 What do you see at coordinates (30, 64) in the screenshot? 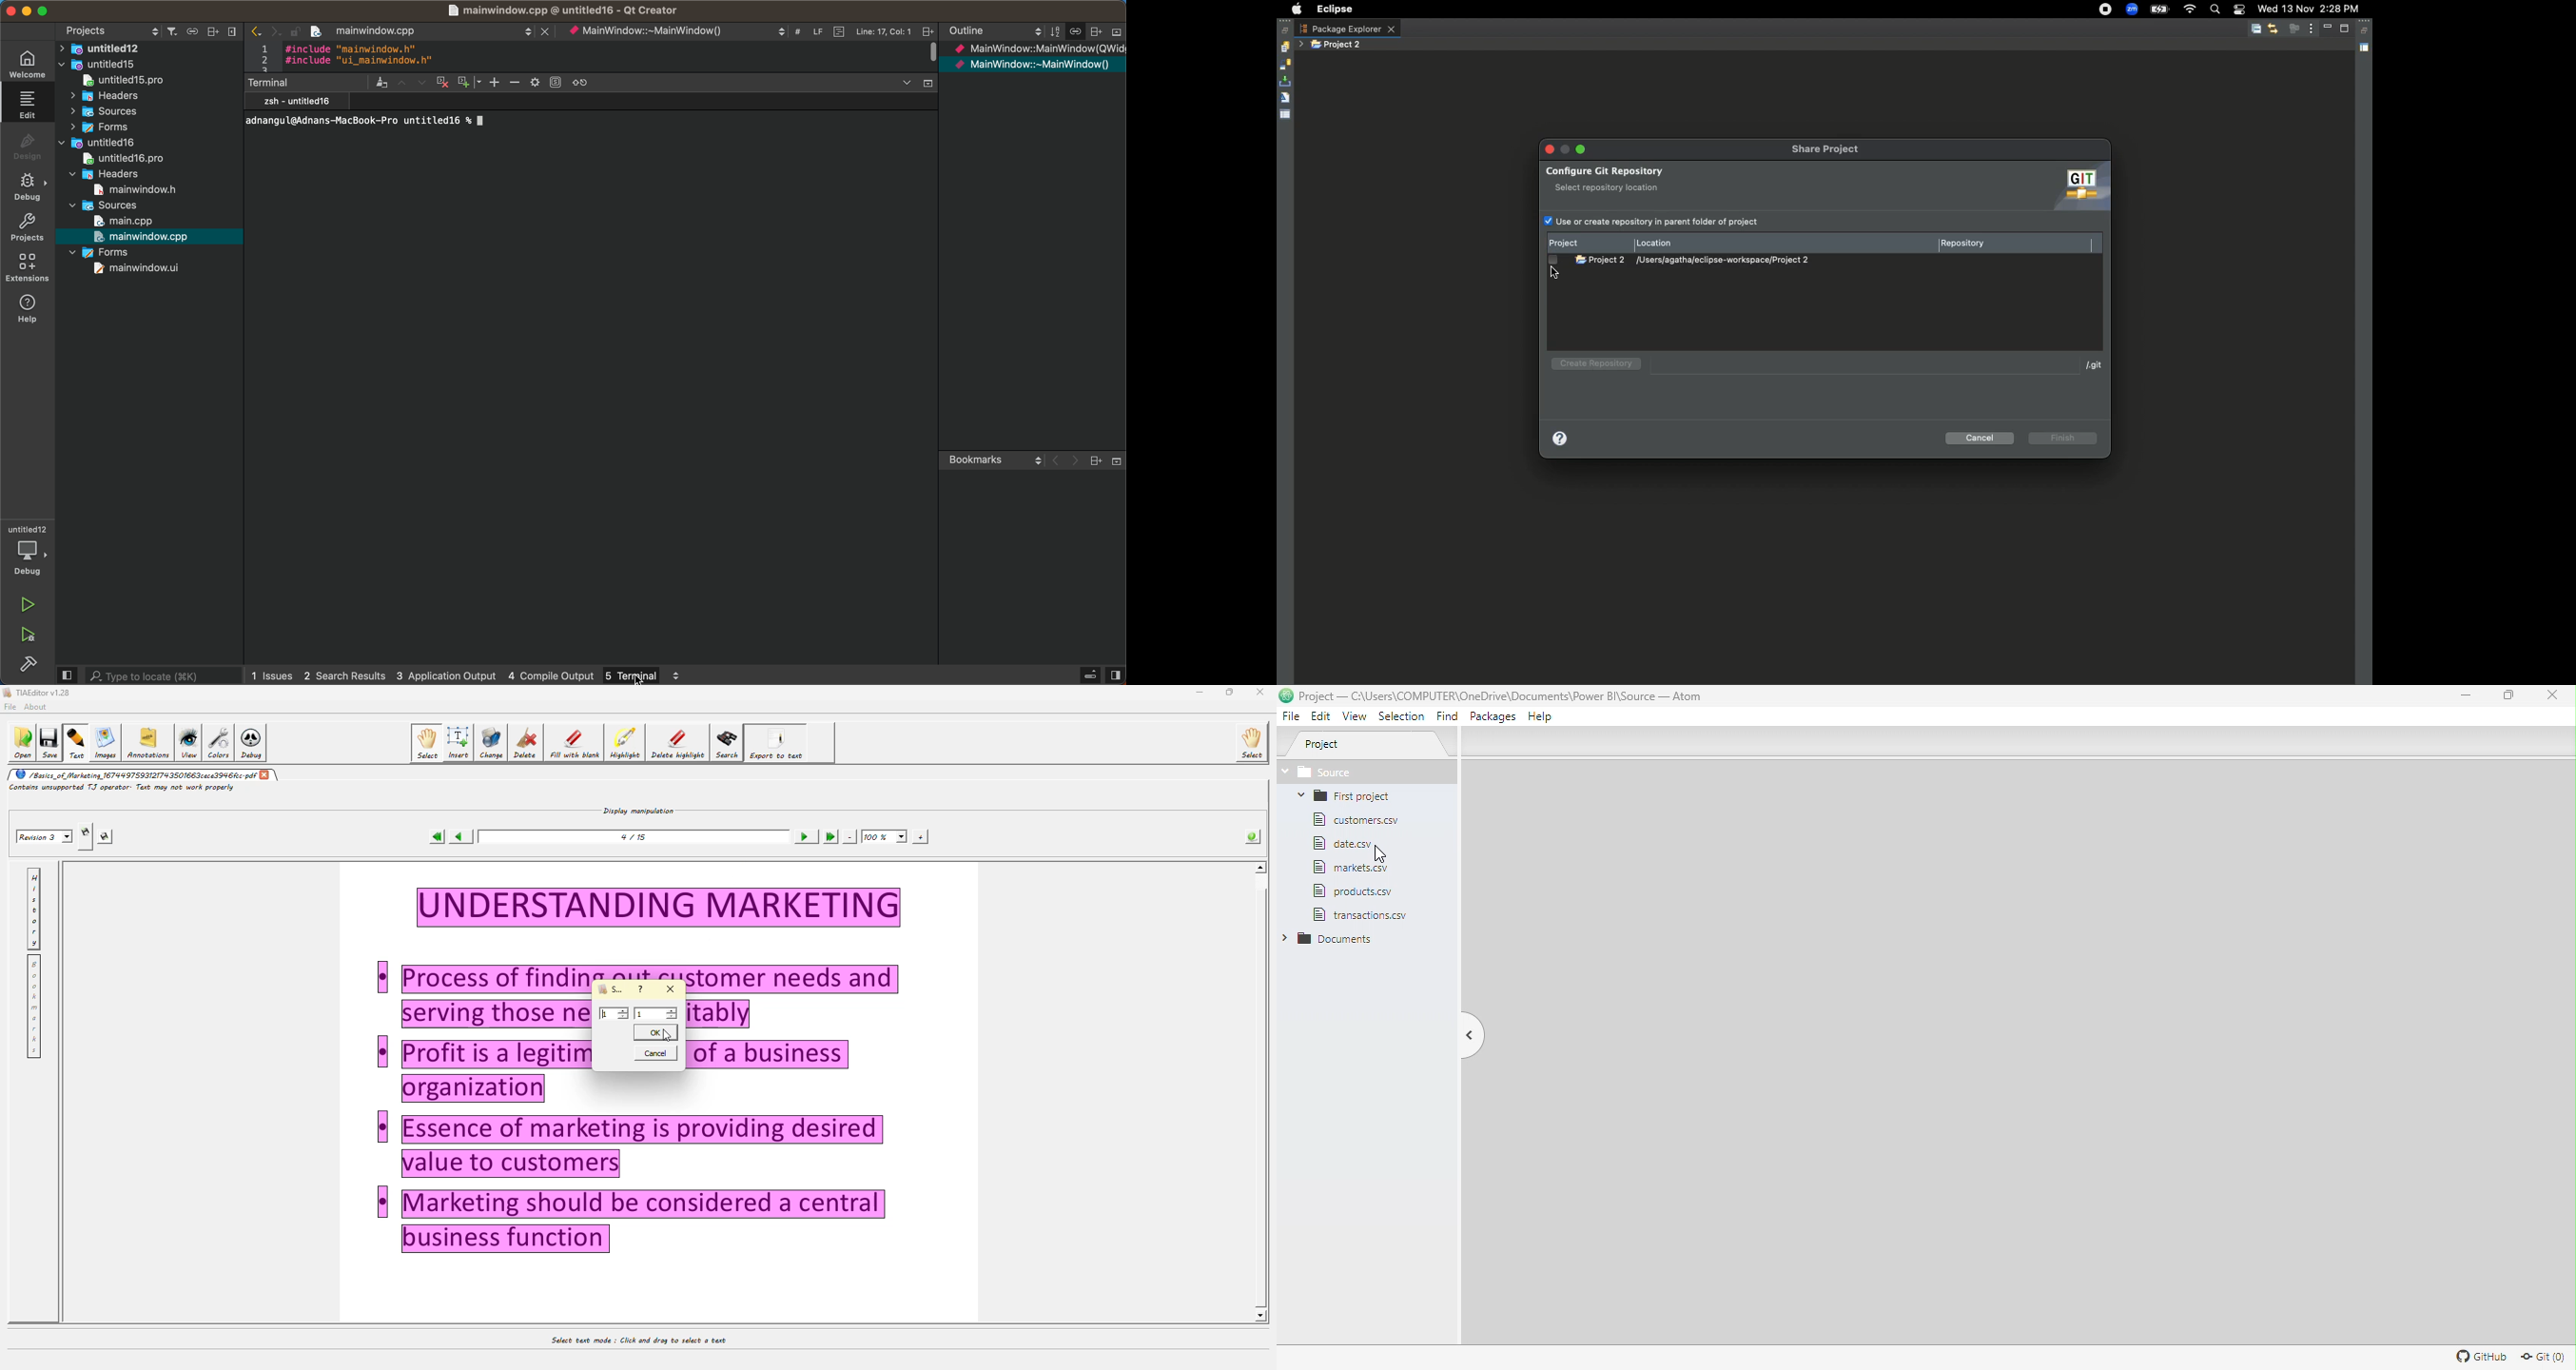
I see `welcome` at bounding box center [30, 64].